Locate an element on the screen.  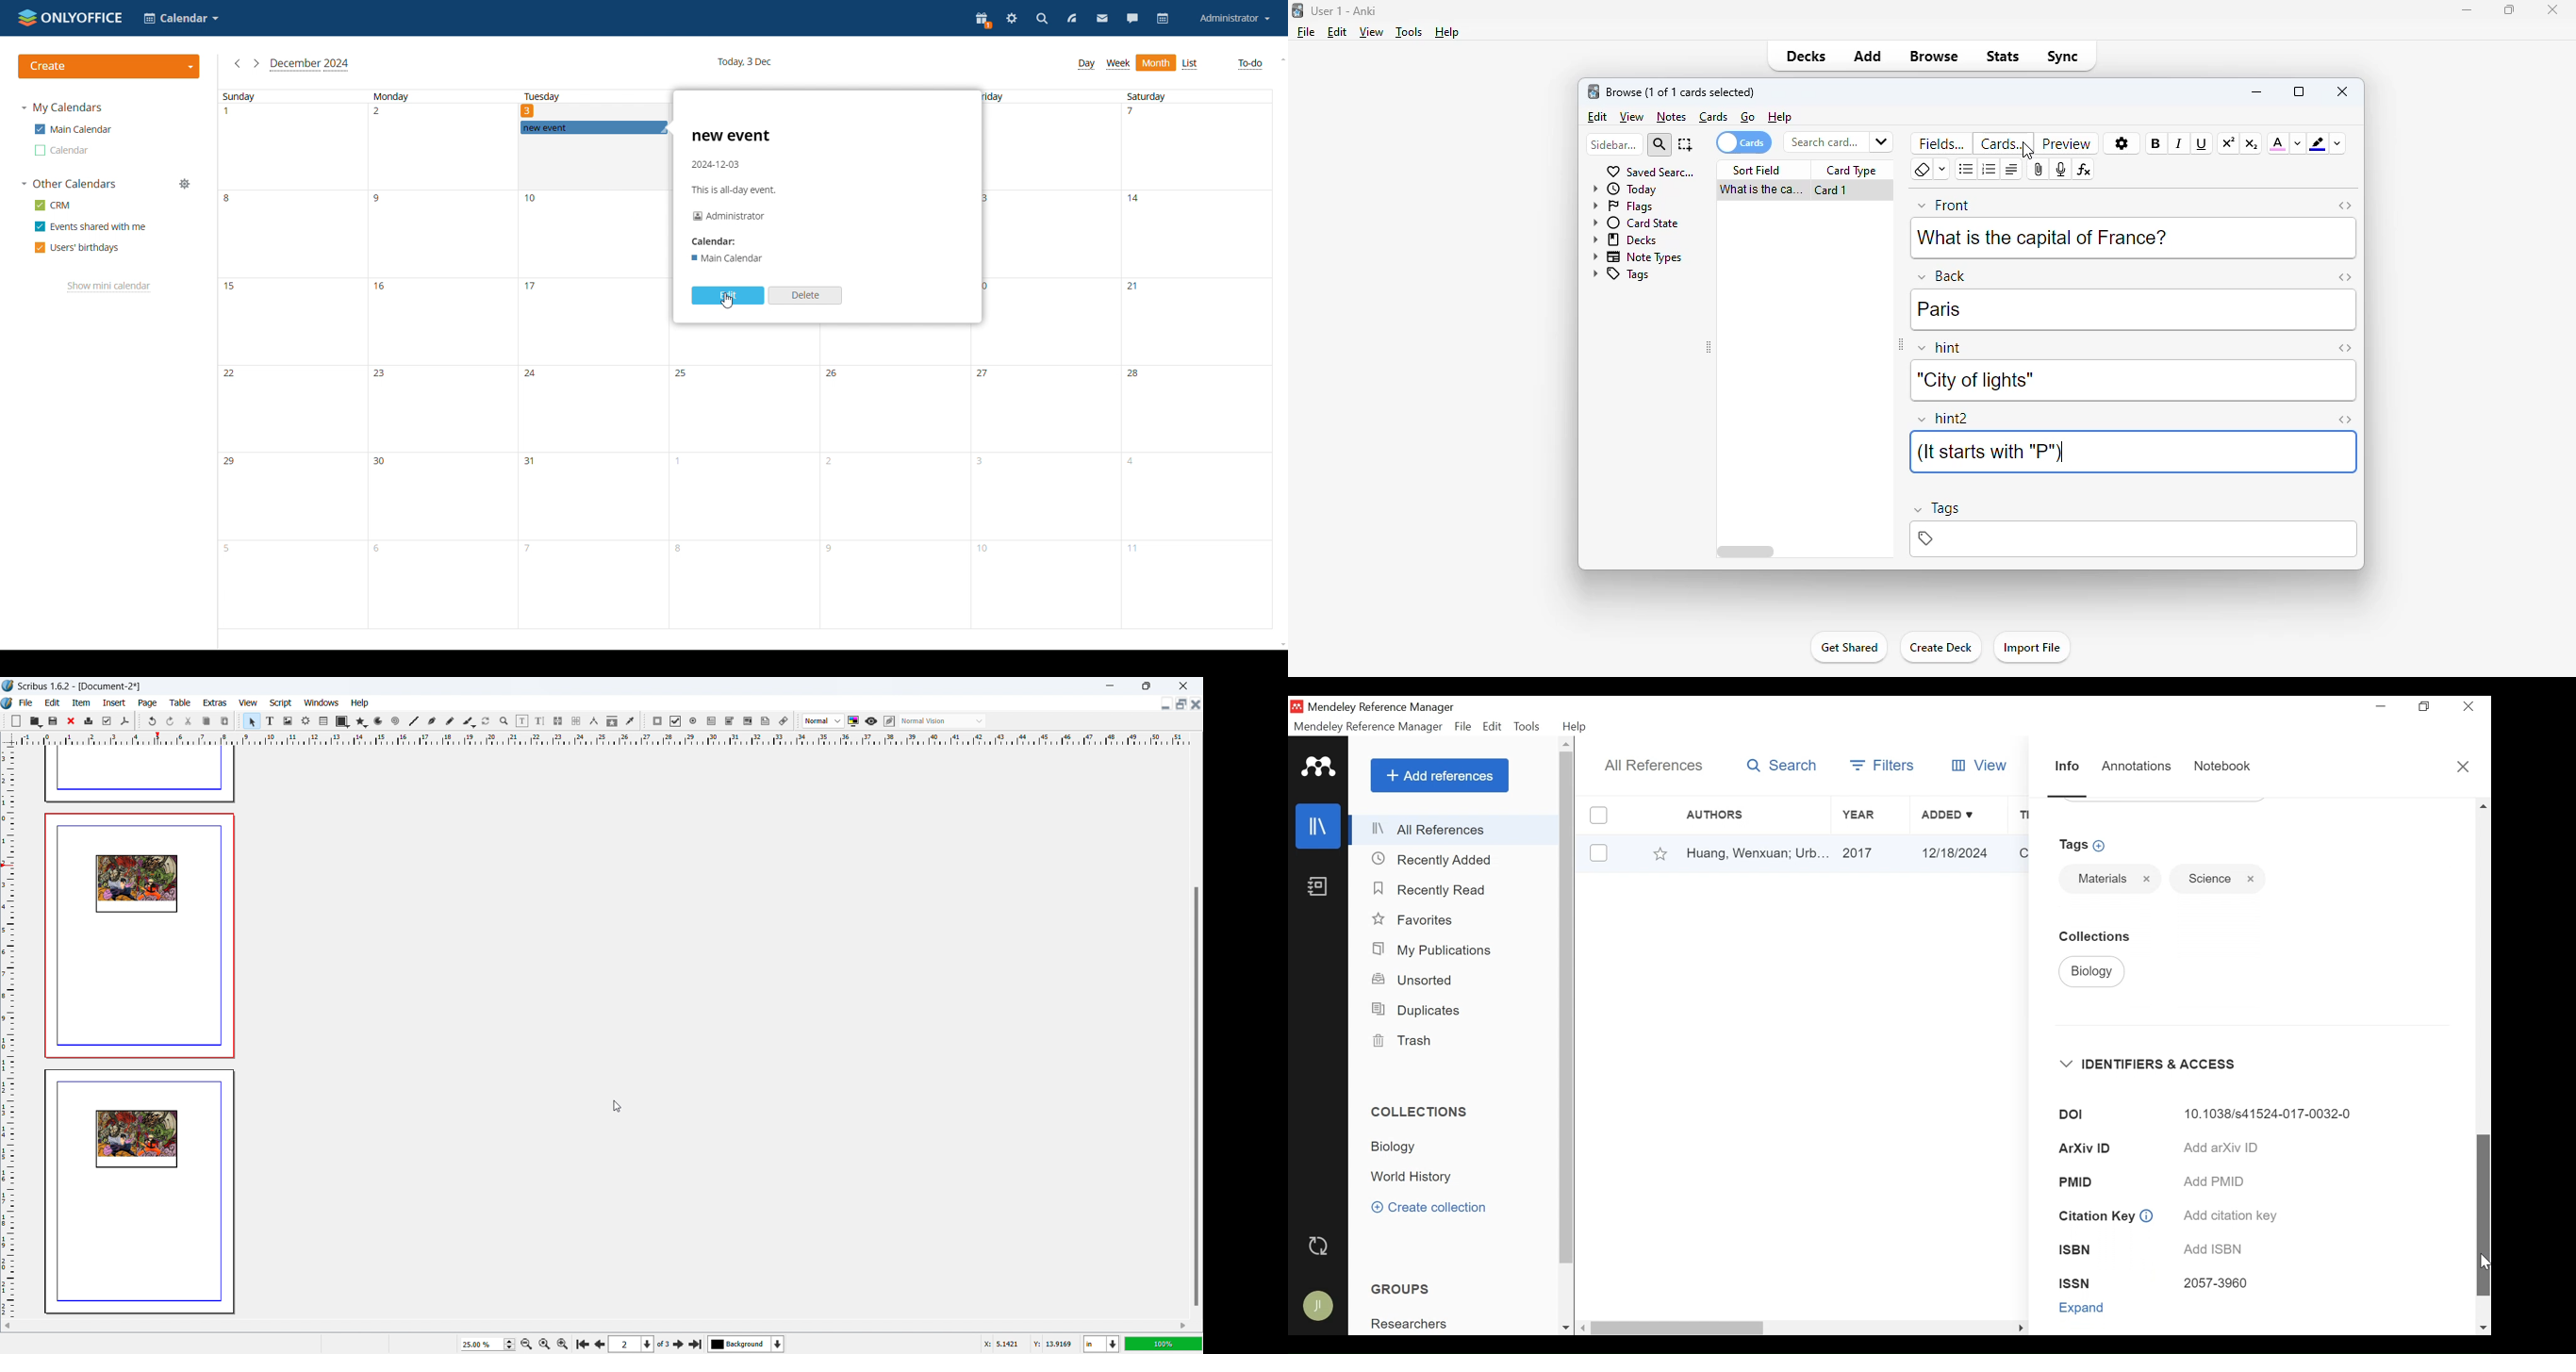
Vertical Scroll bar is located at coordinates (1568, 1009).